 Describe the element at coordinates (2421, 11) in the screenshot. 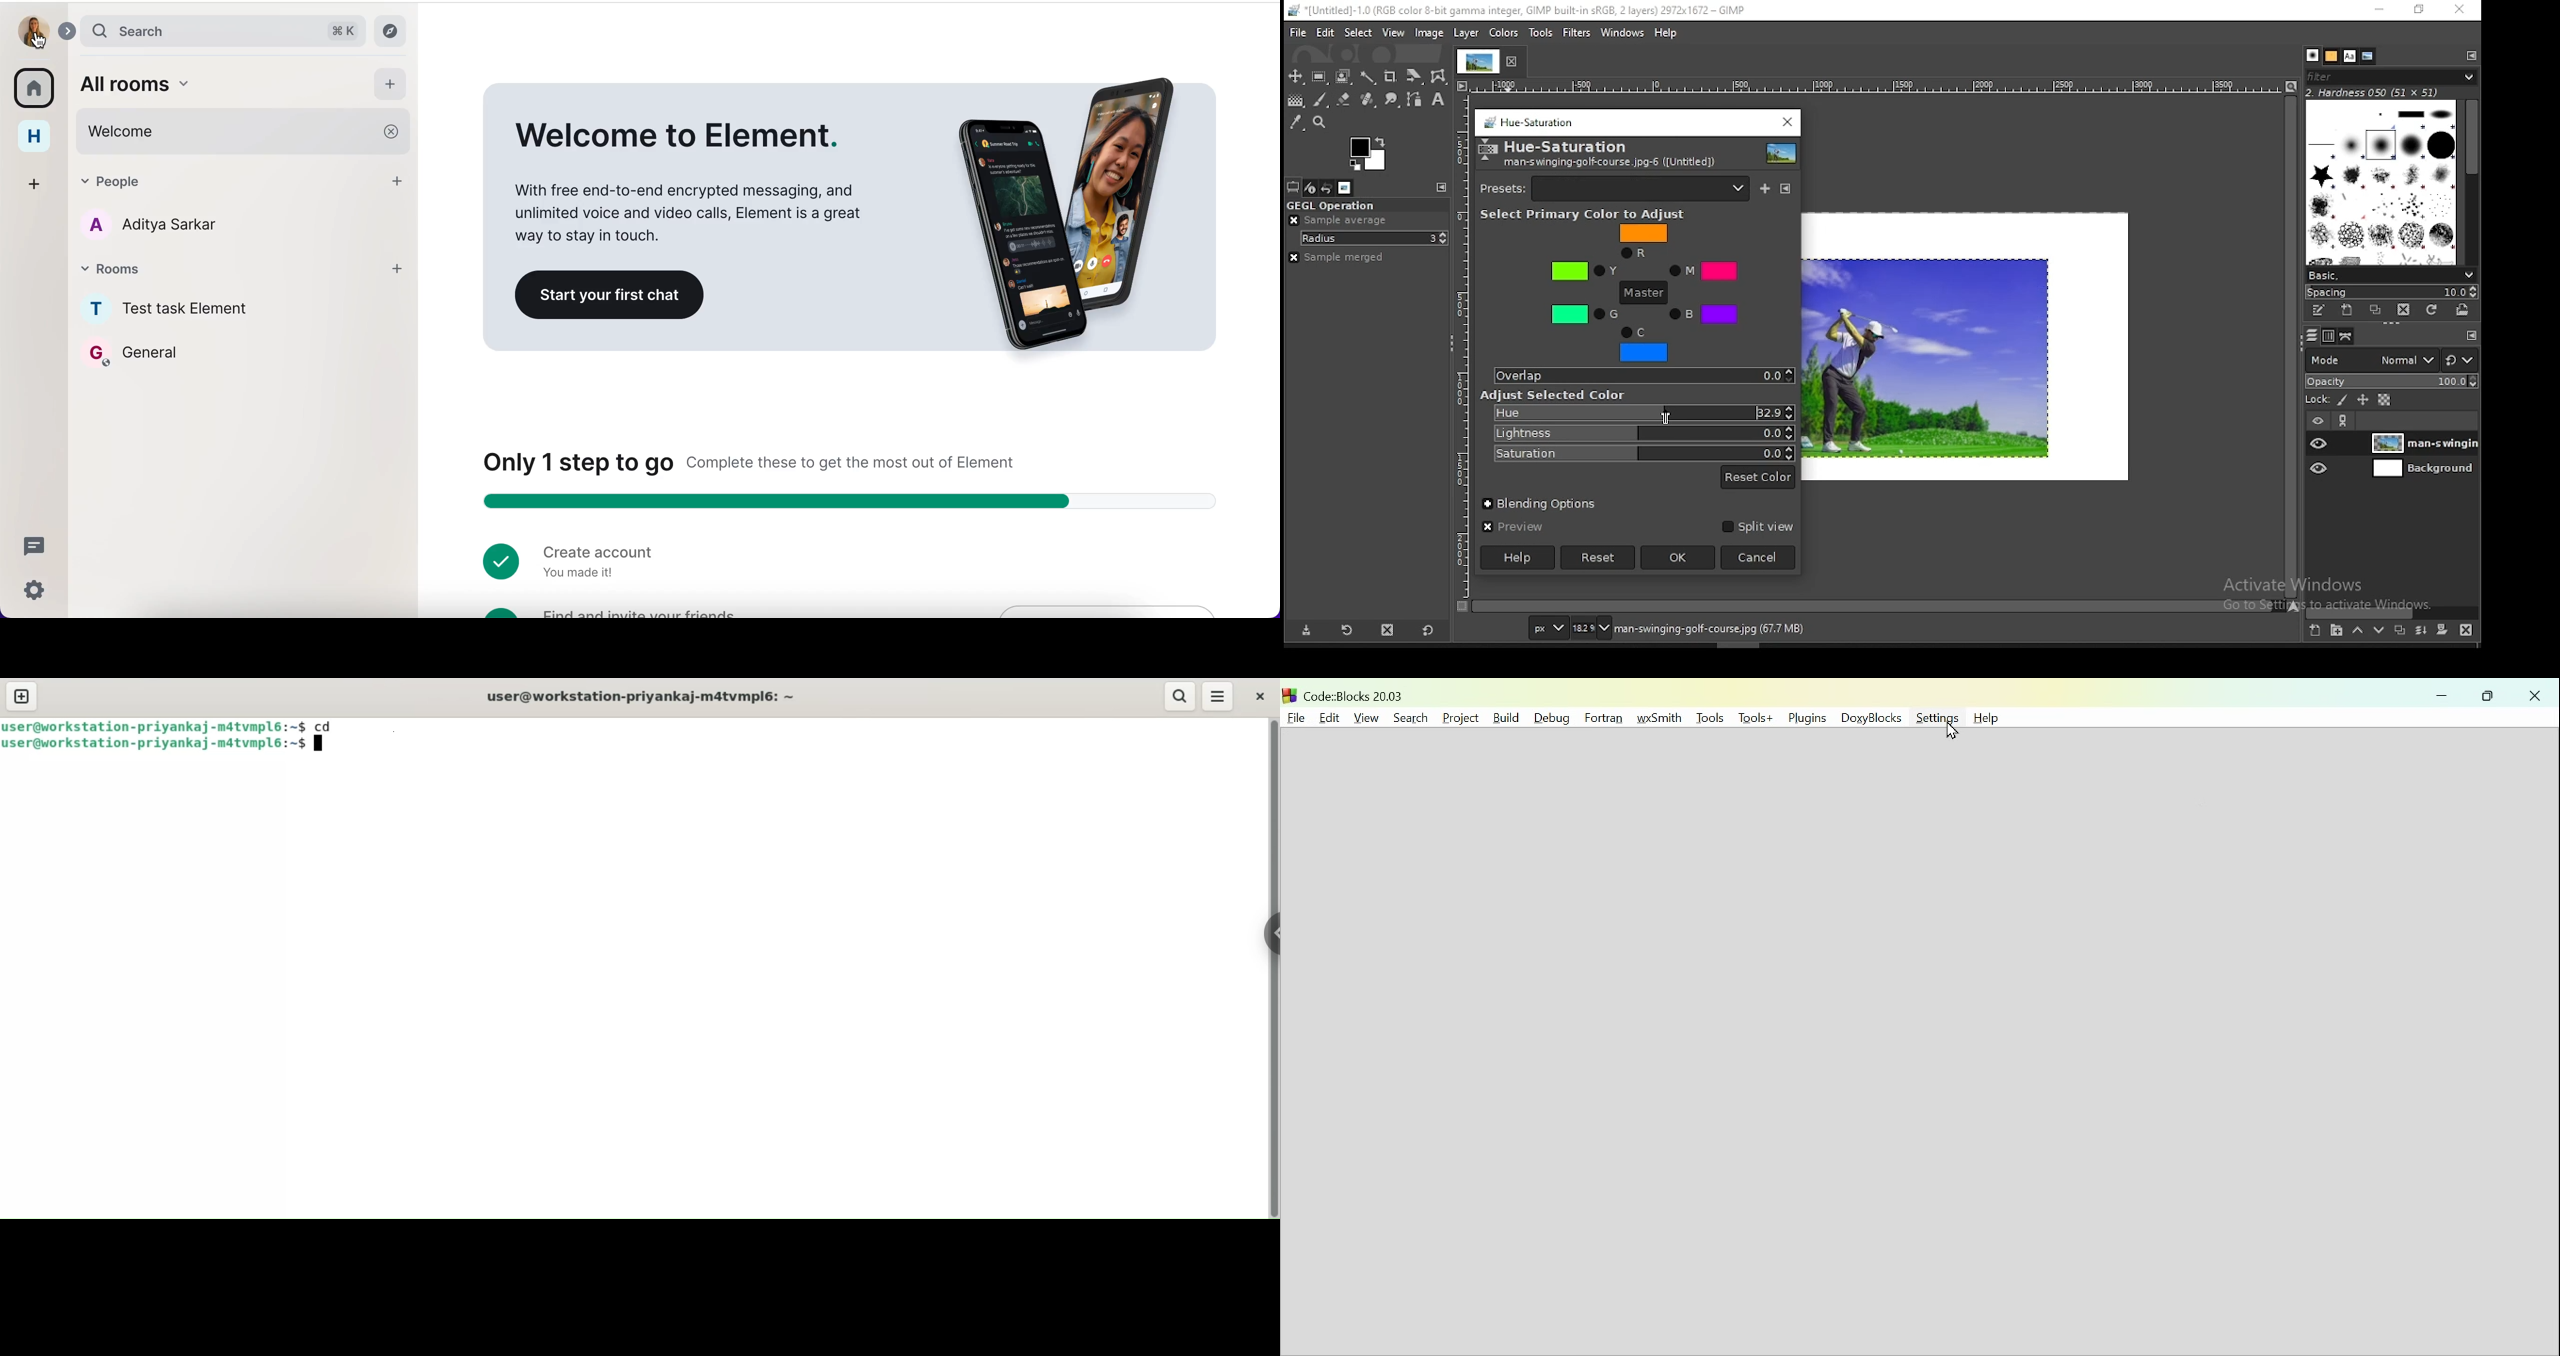

I see `restore` at that location.